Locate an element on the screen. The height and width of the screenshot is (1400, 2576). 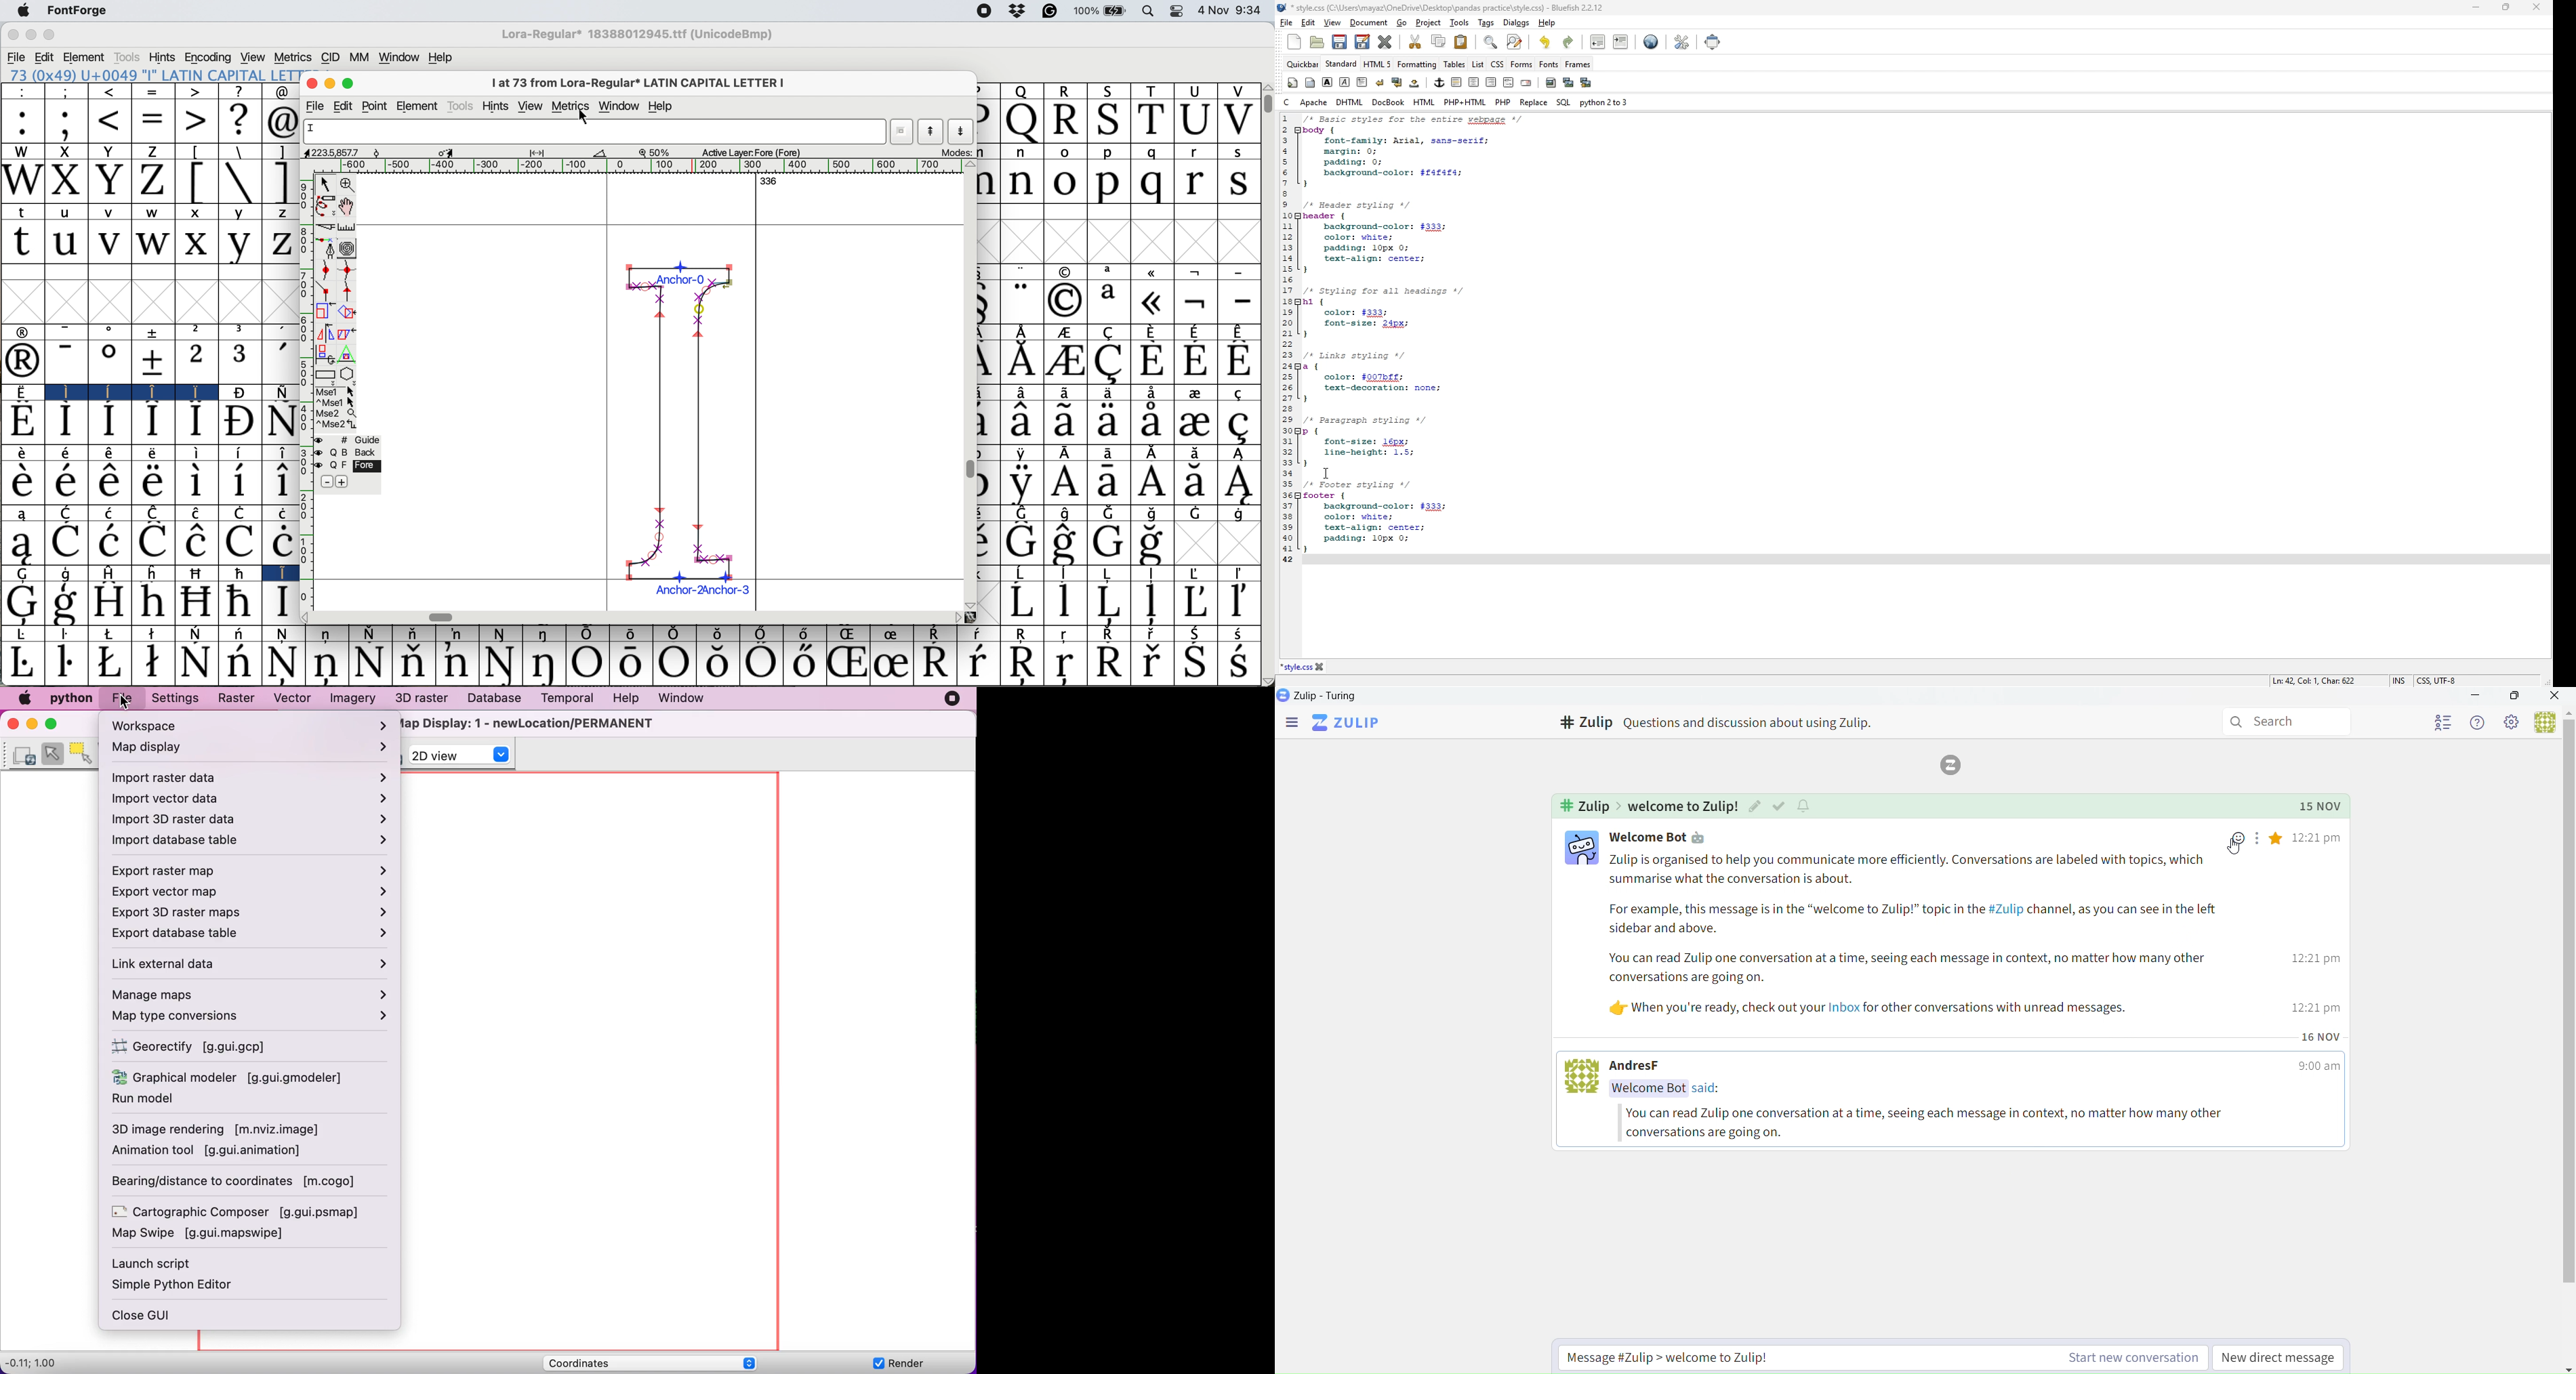
- is located at coordinates (67, 362).